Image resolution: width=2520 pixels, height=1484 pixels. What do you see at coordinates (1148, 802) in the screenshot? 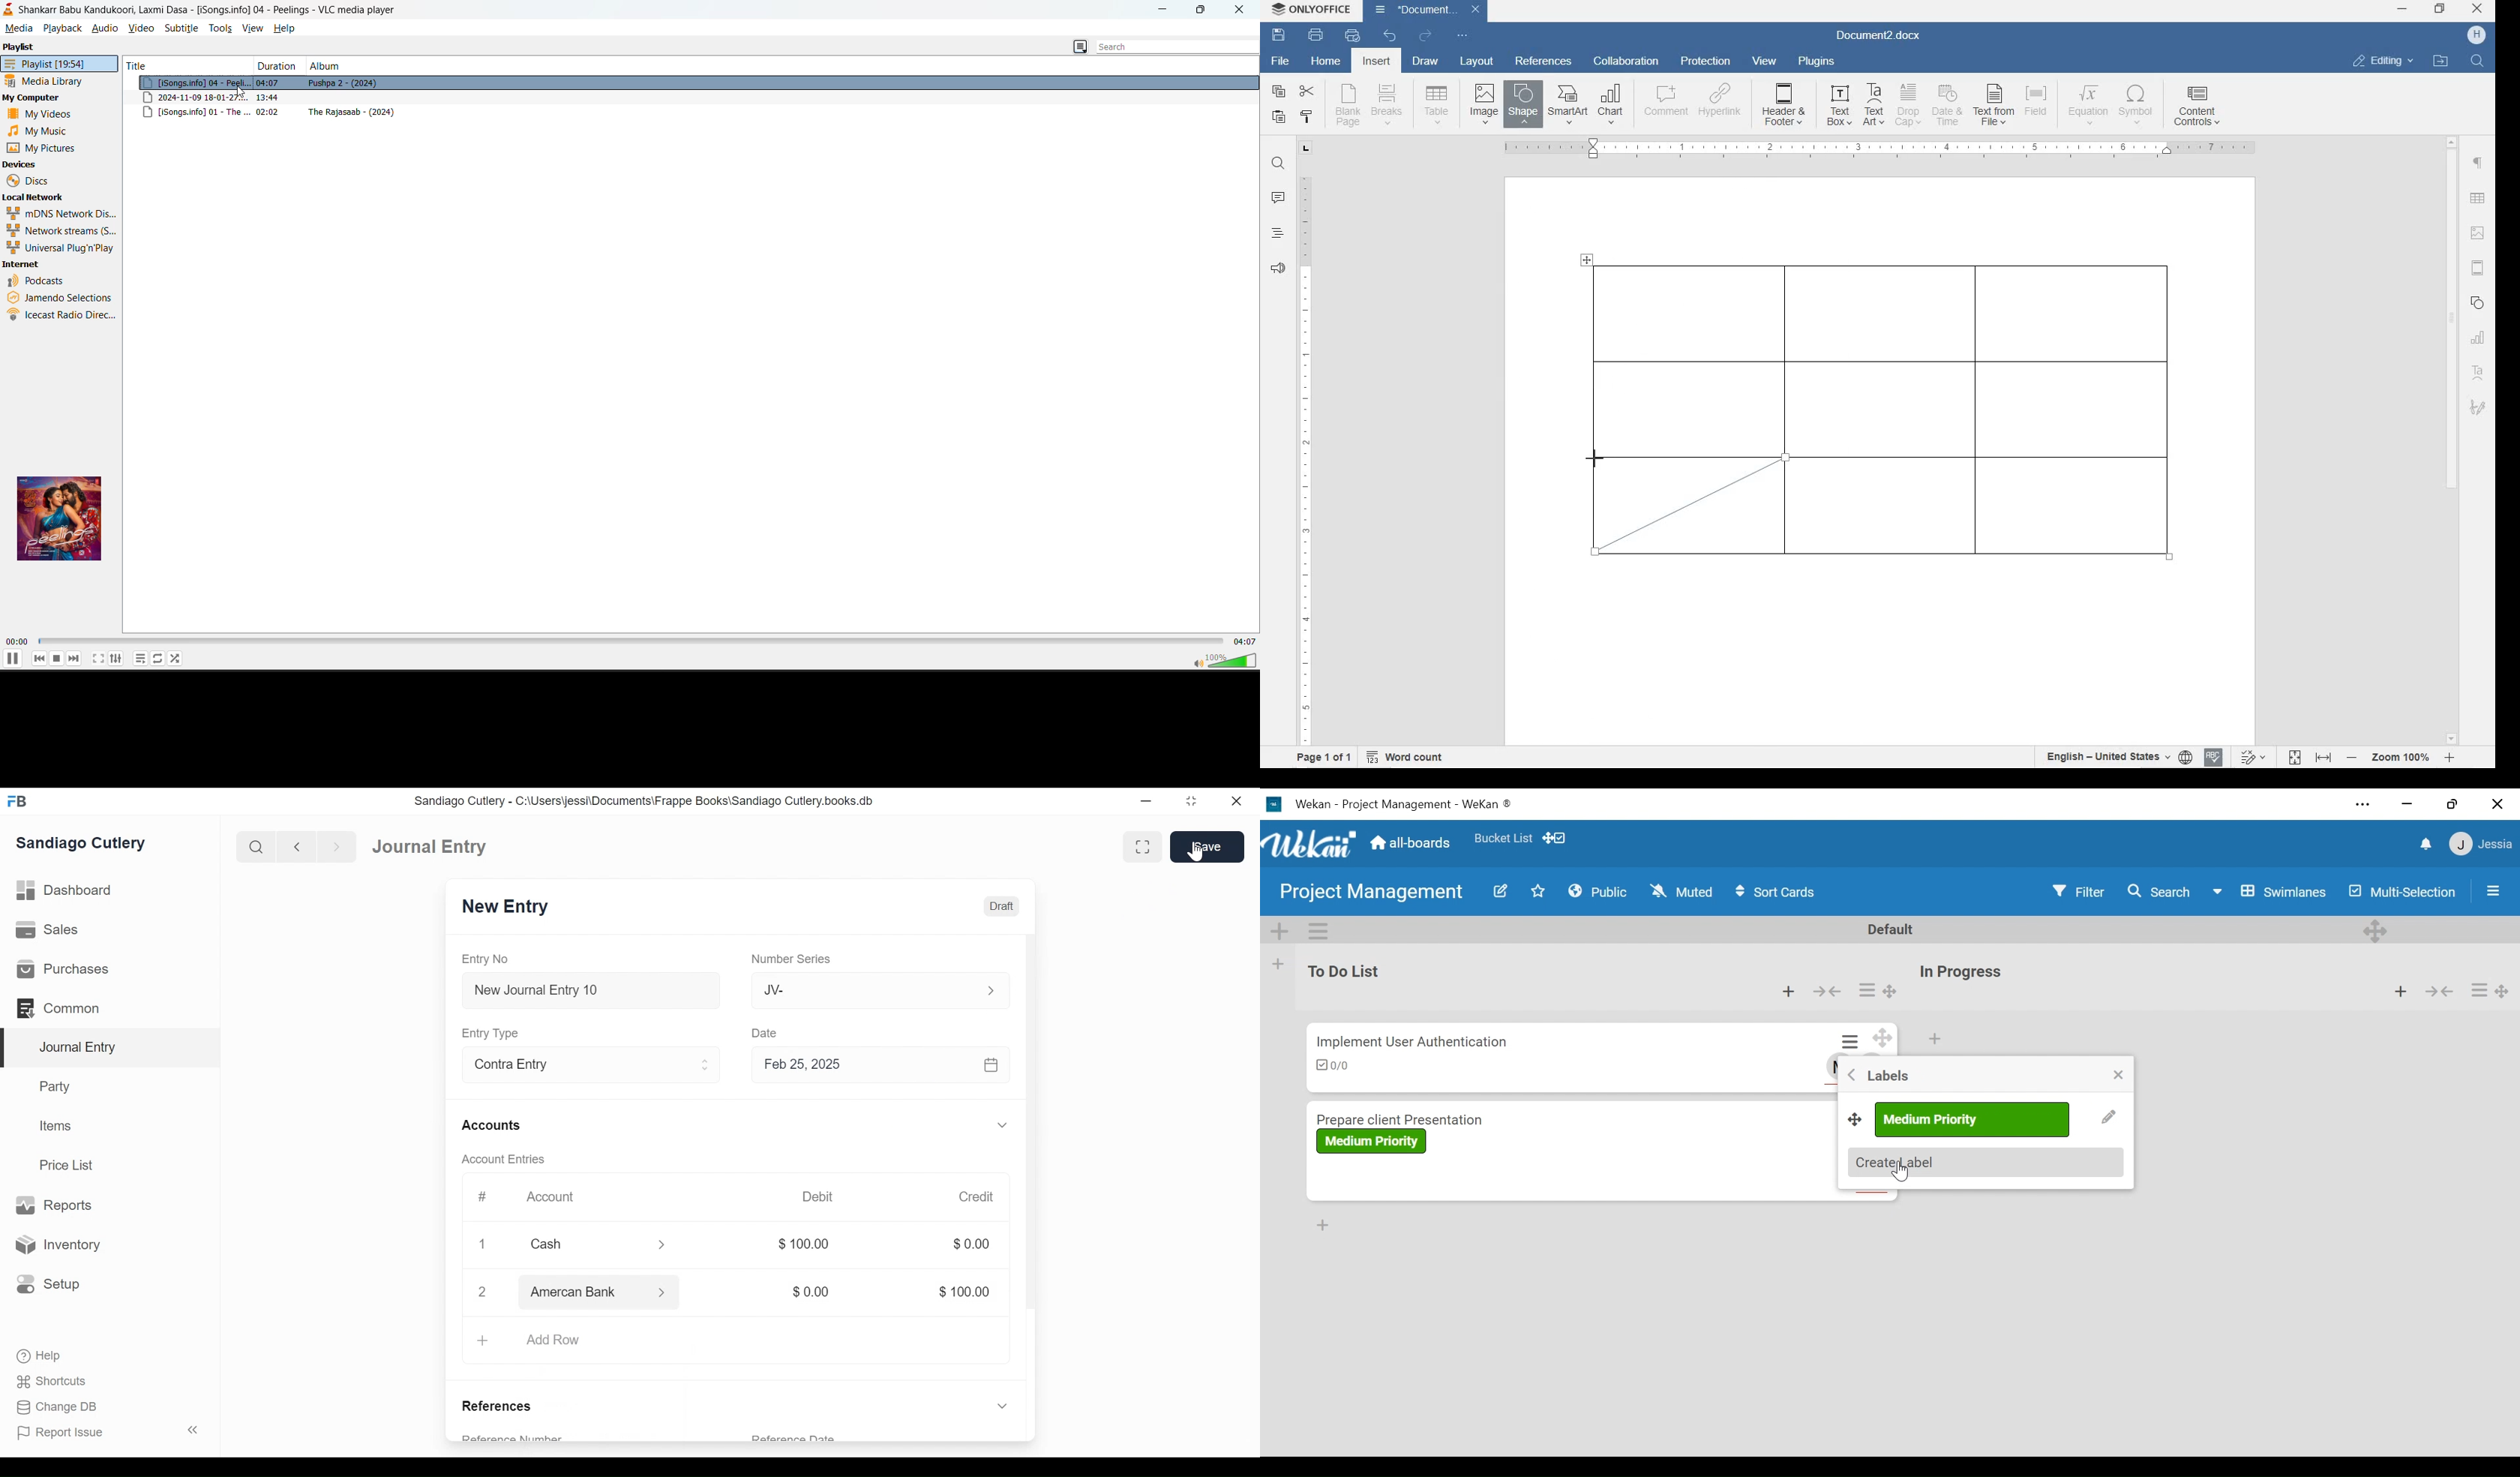
I see `Minimize` at bounding box center [1148, 802].